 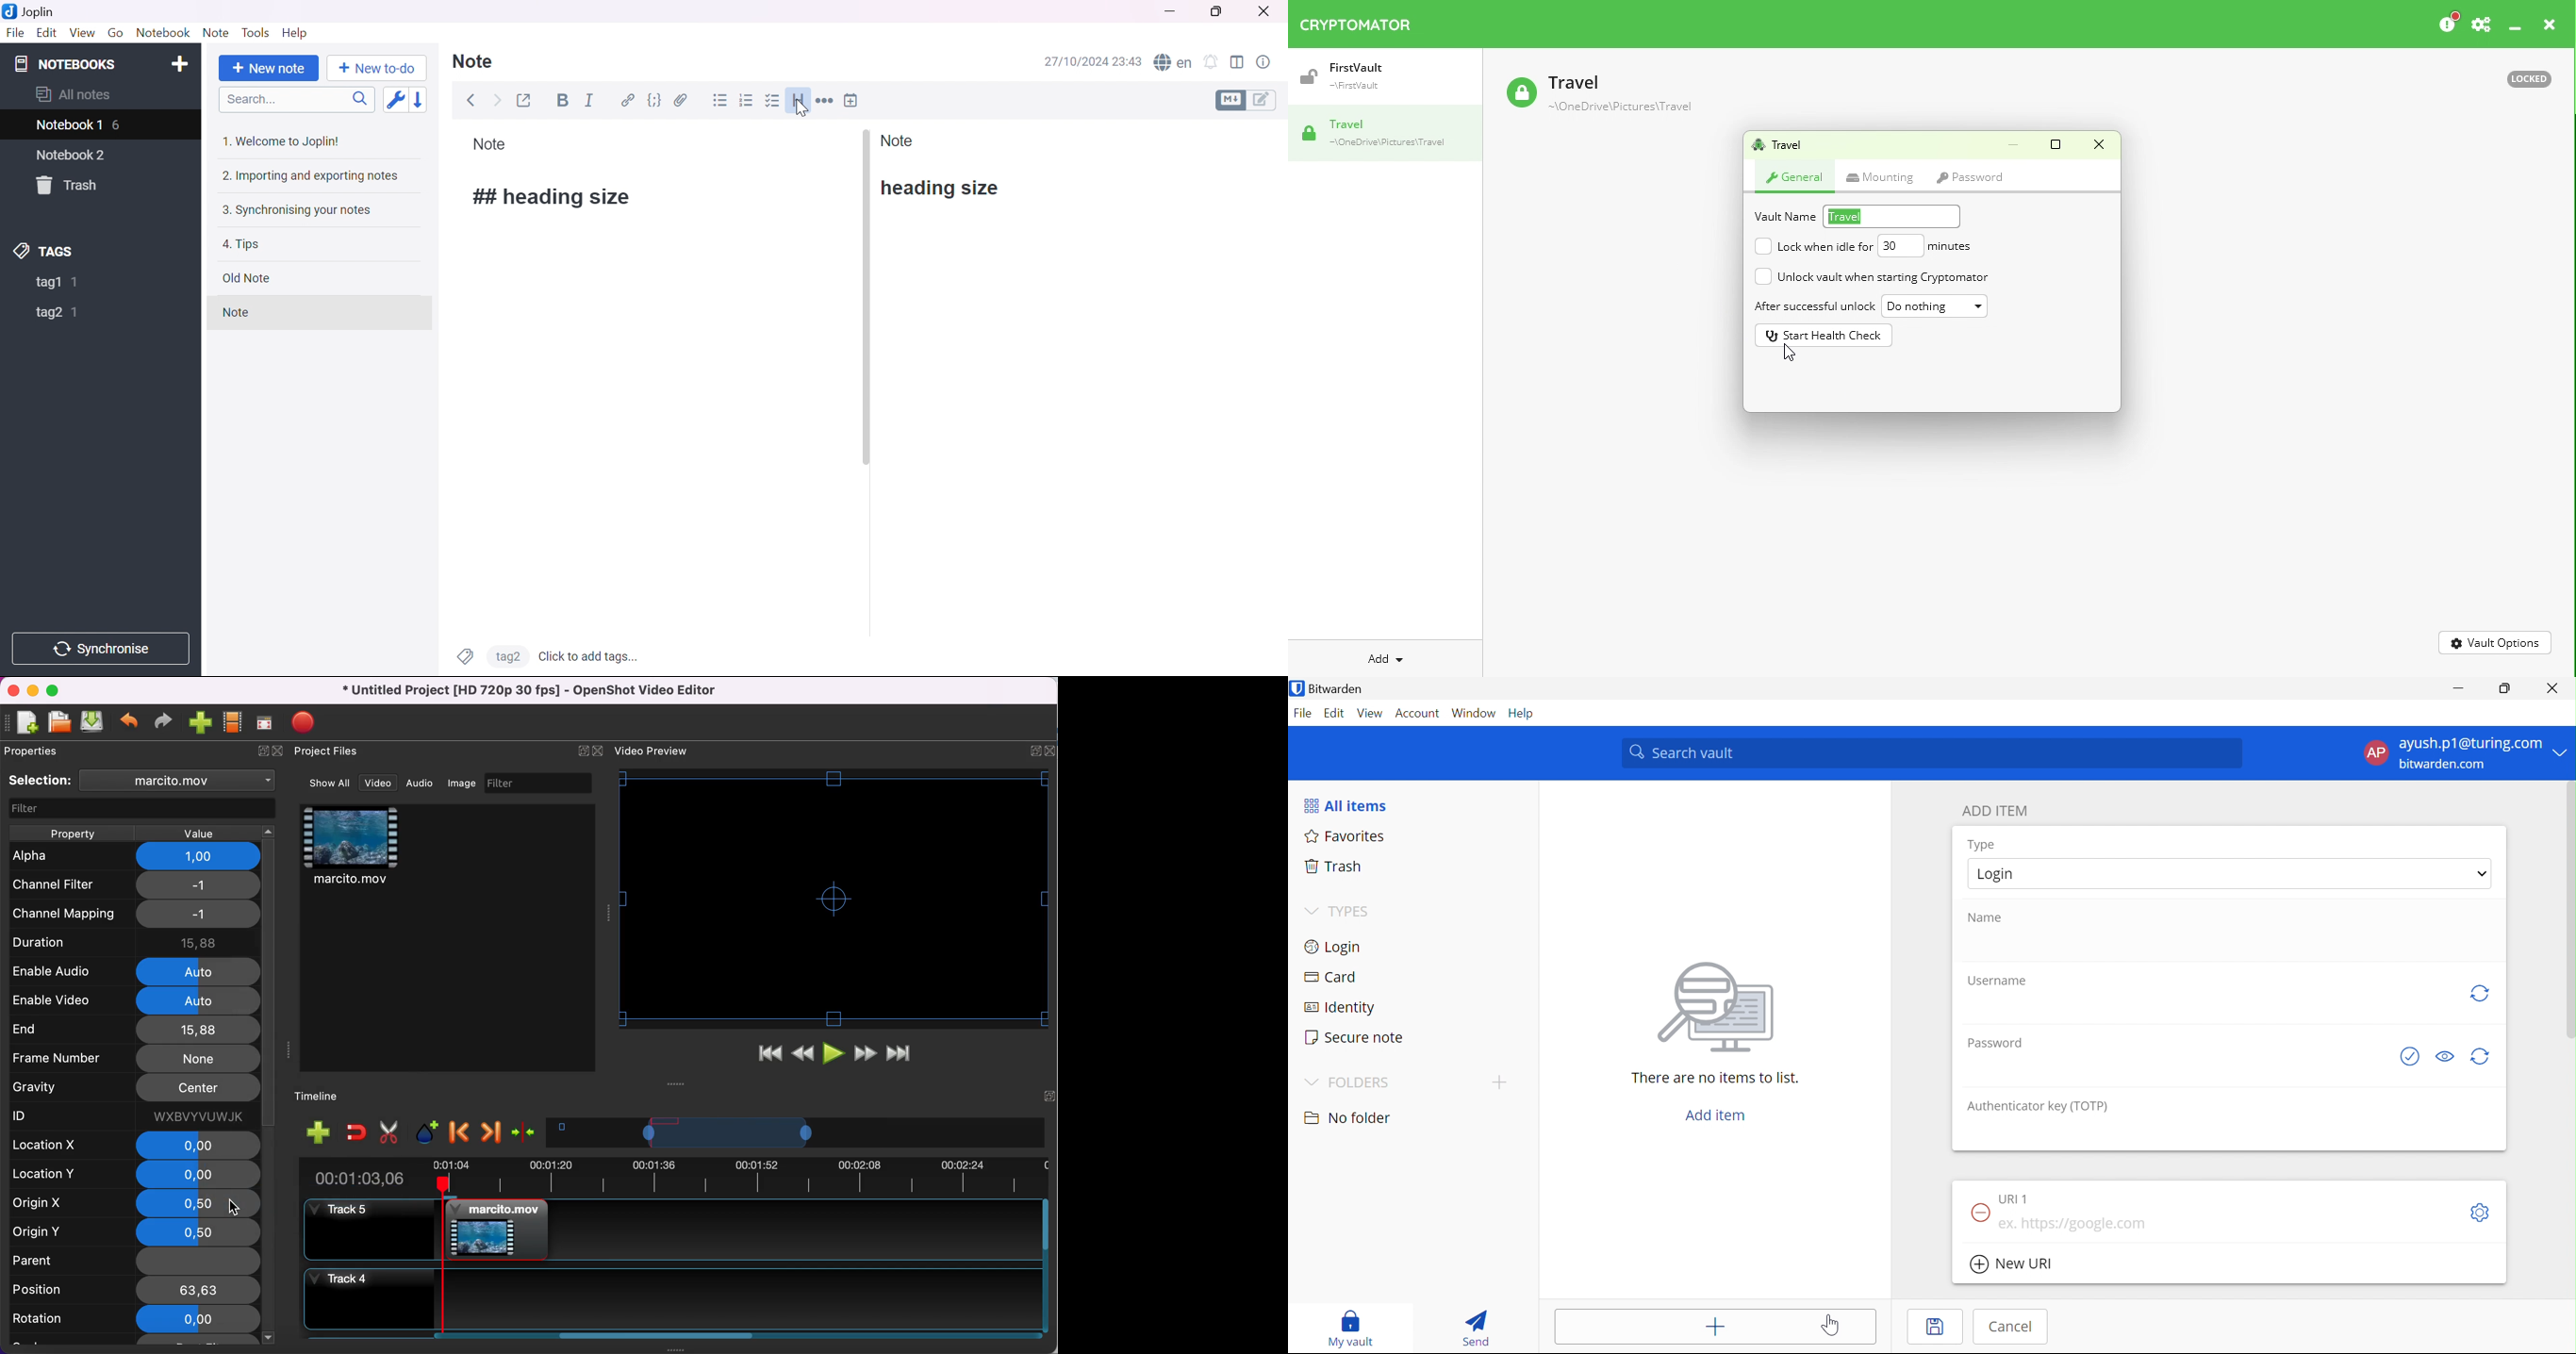 What do you see at coordinates (464, 657) in the screenshot?
I see `Tags` at bounding box center [464, 657].